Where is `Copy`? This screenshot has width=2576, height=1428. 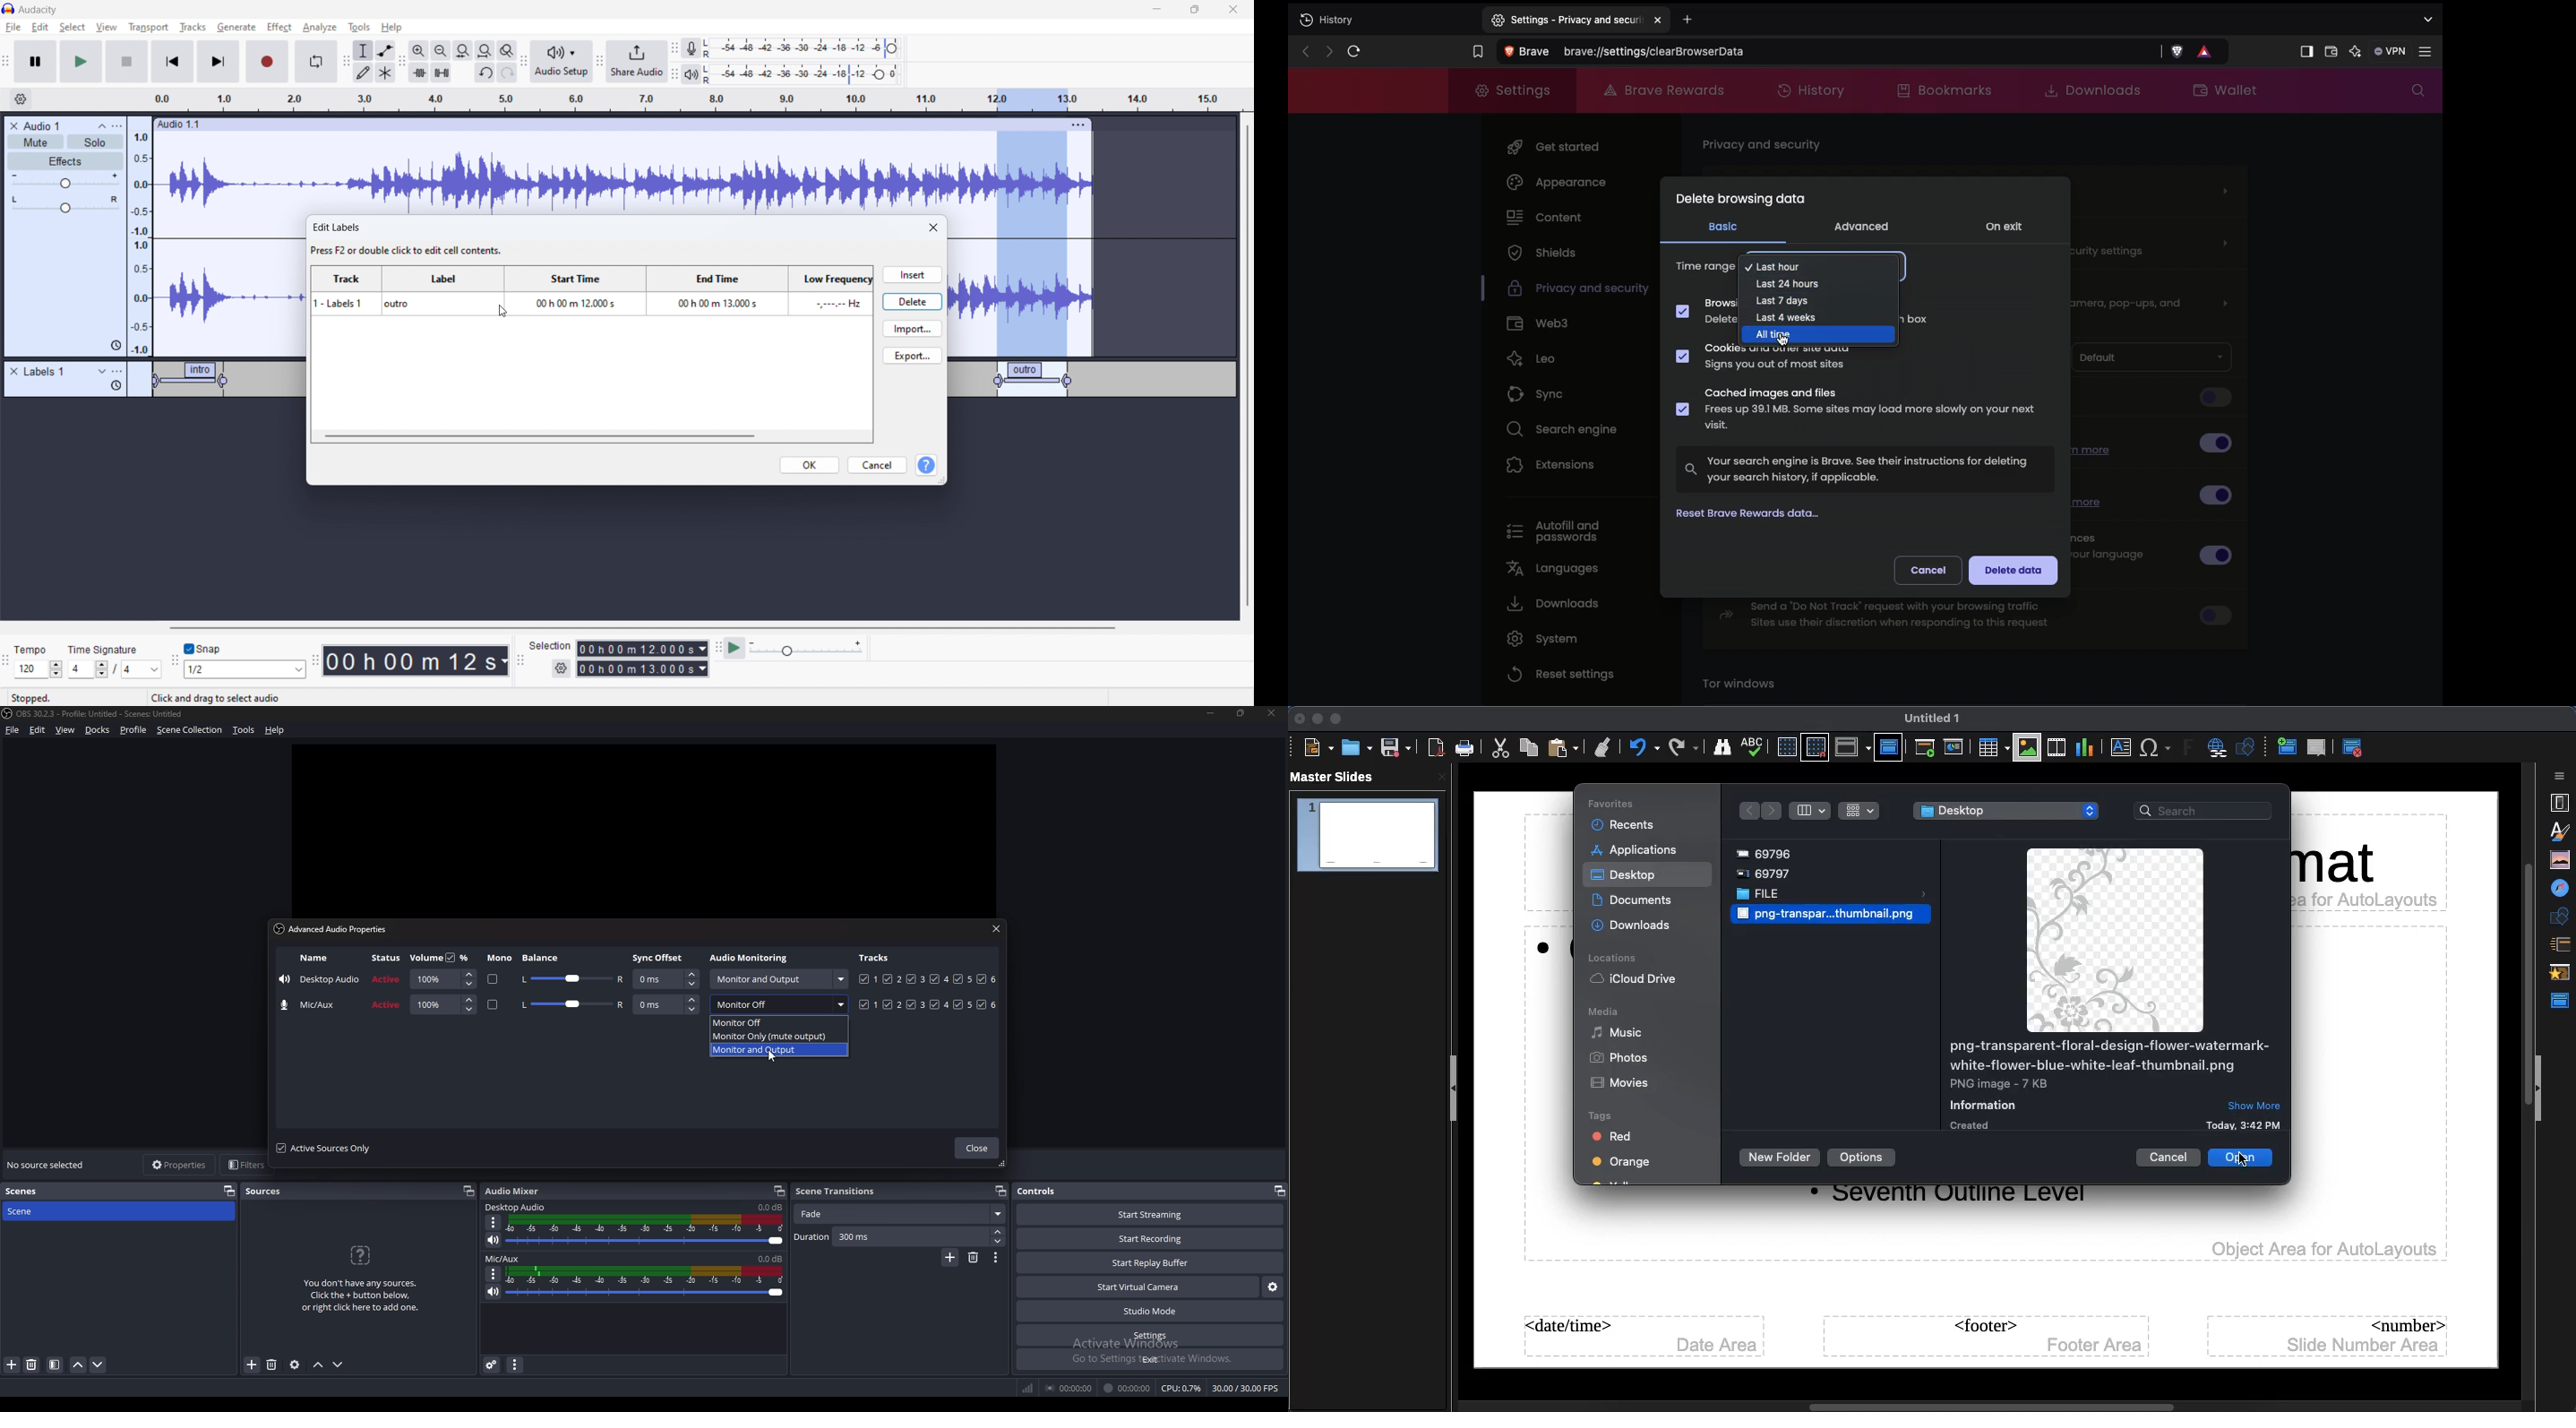 Copy is located at coordinates (1529, 747).